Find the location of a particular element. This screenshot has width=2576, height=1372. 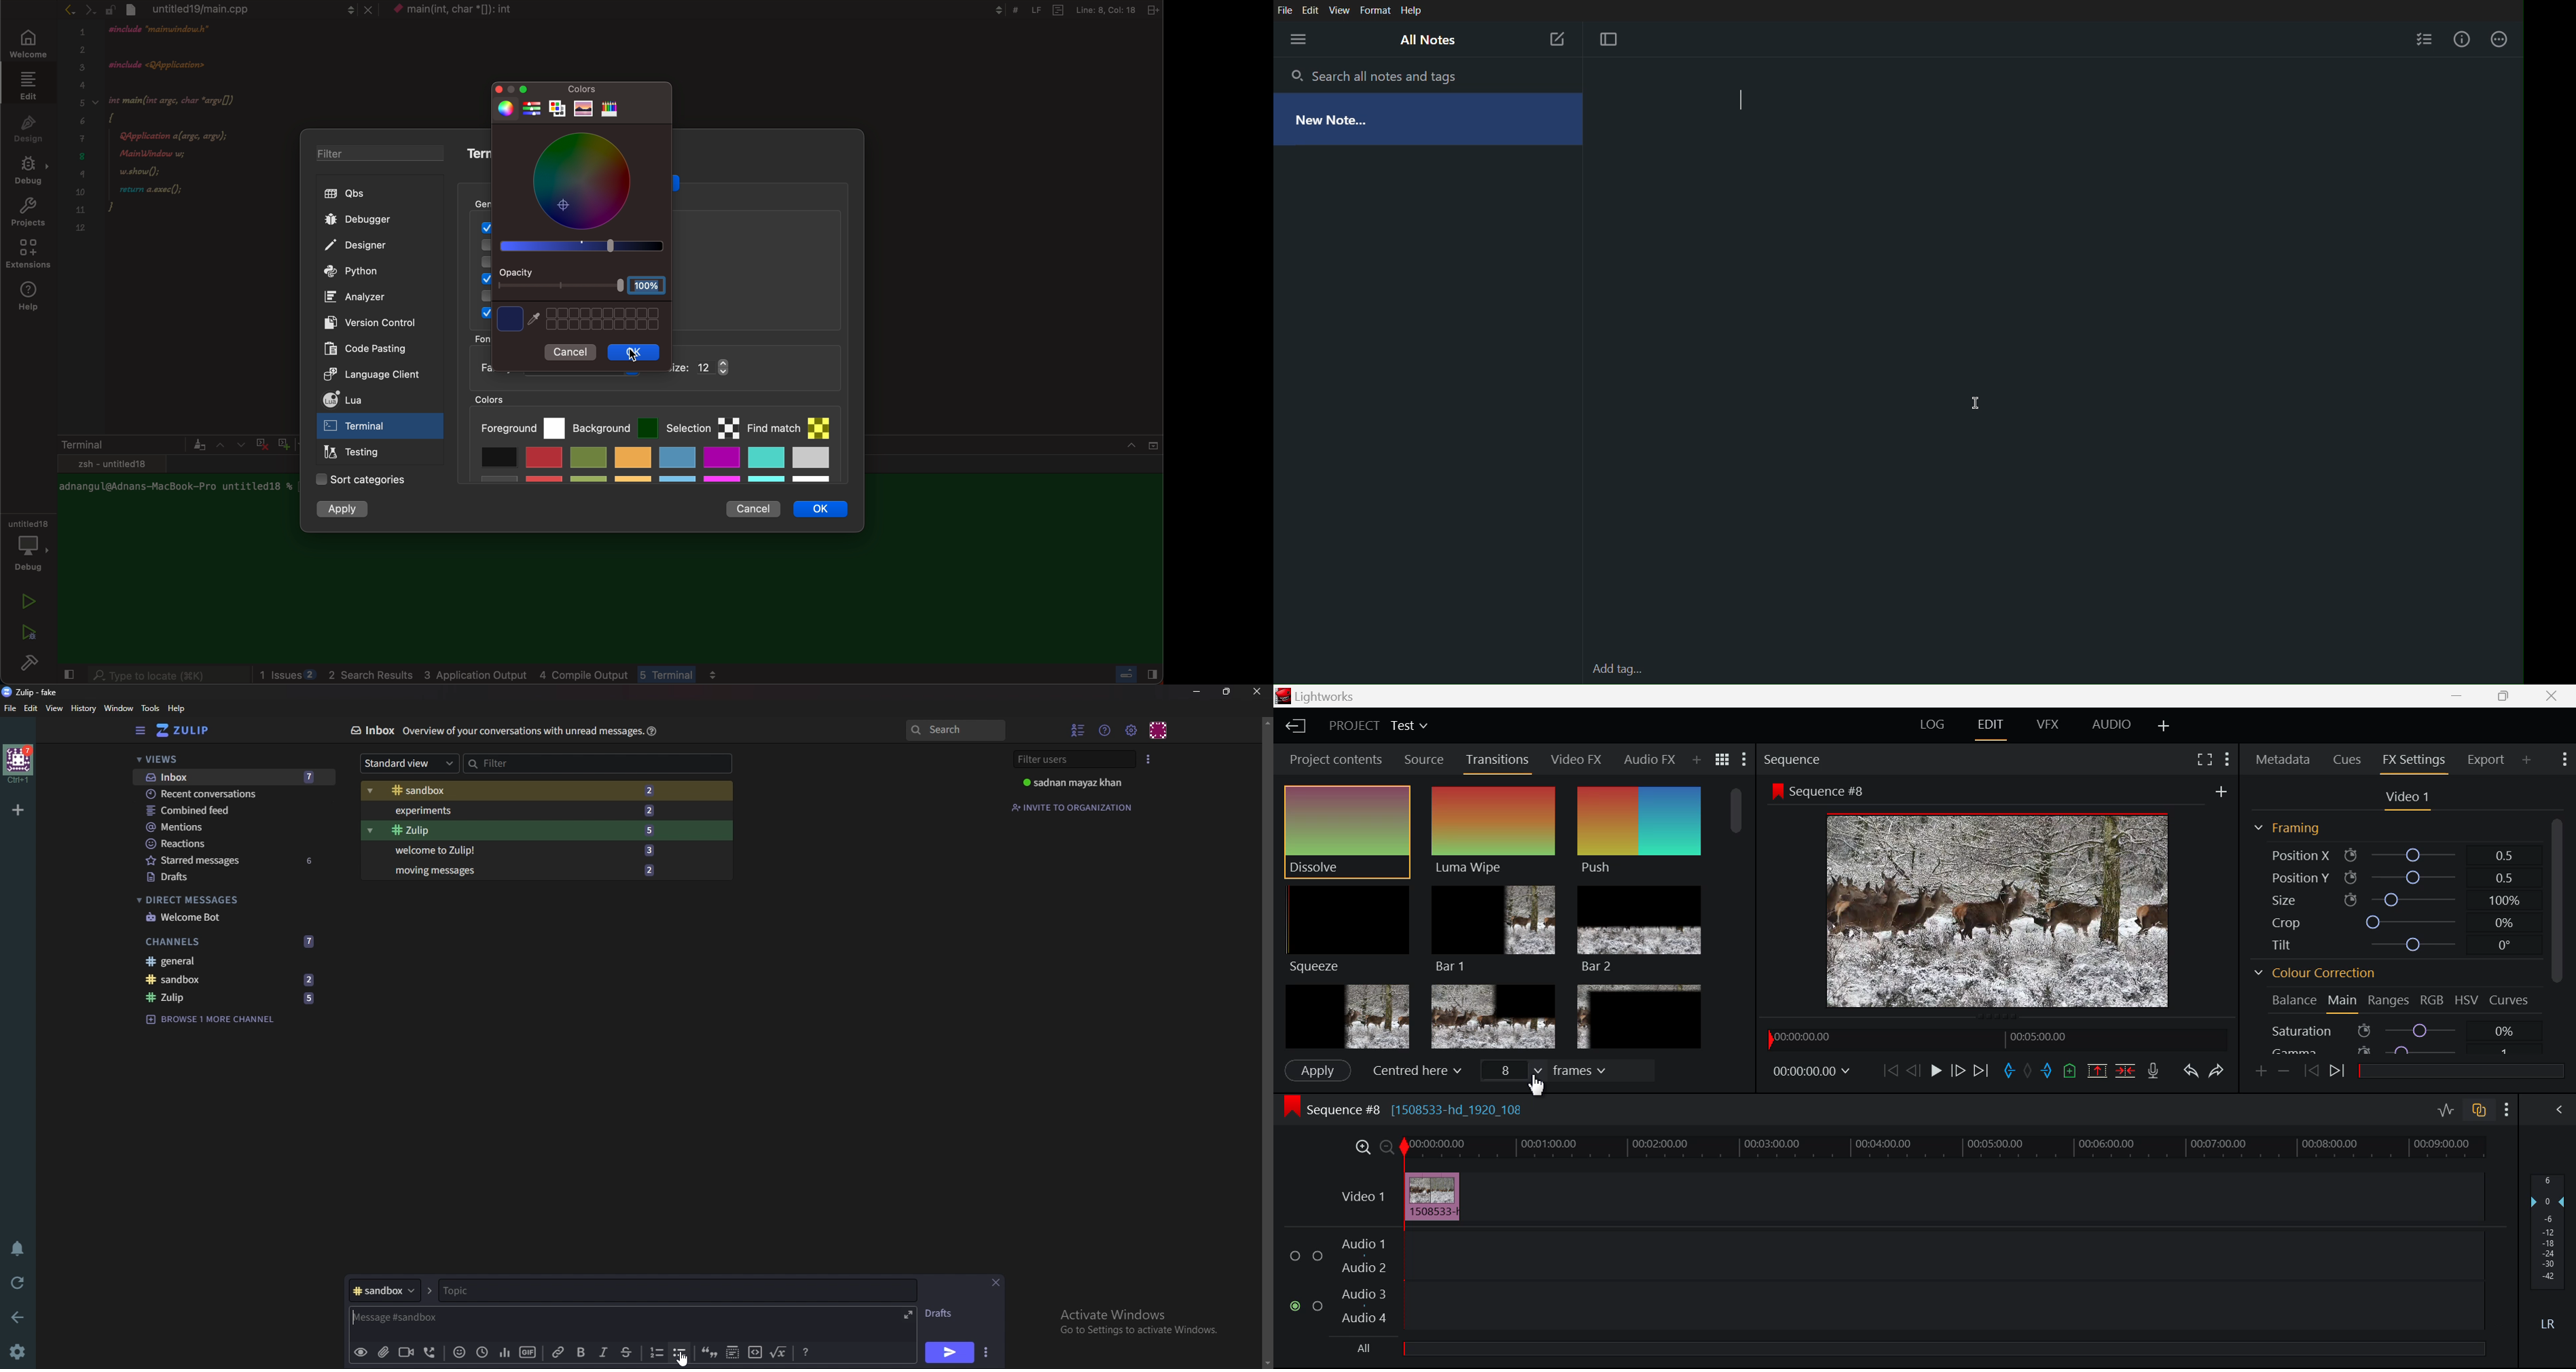

Add Panel is located at coordinates (1696, 757).